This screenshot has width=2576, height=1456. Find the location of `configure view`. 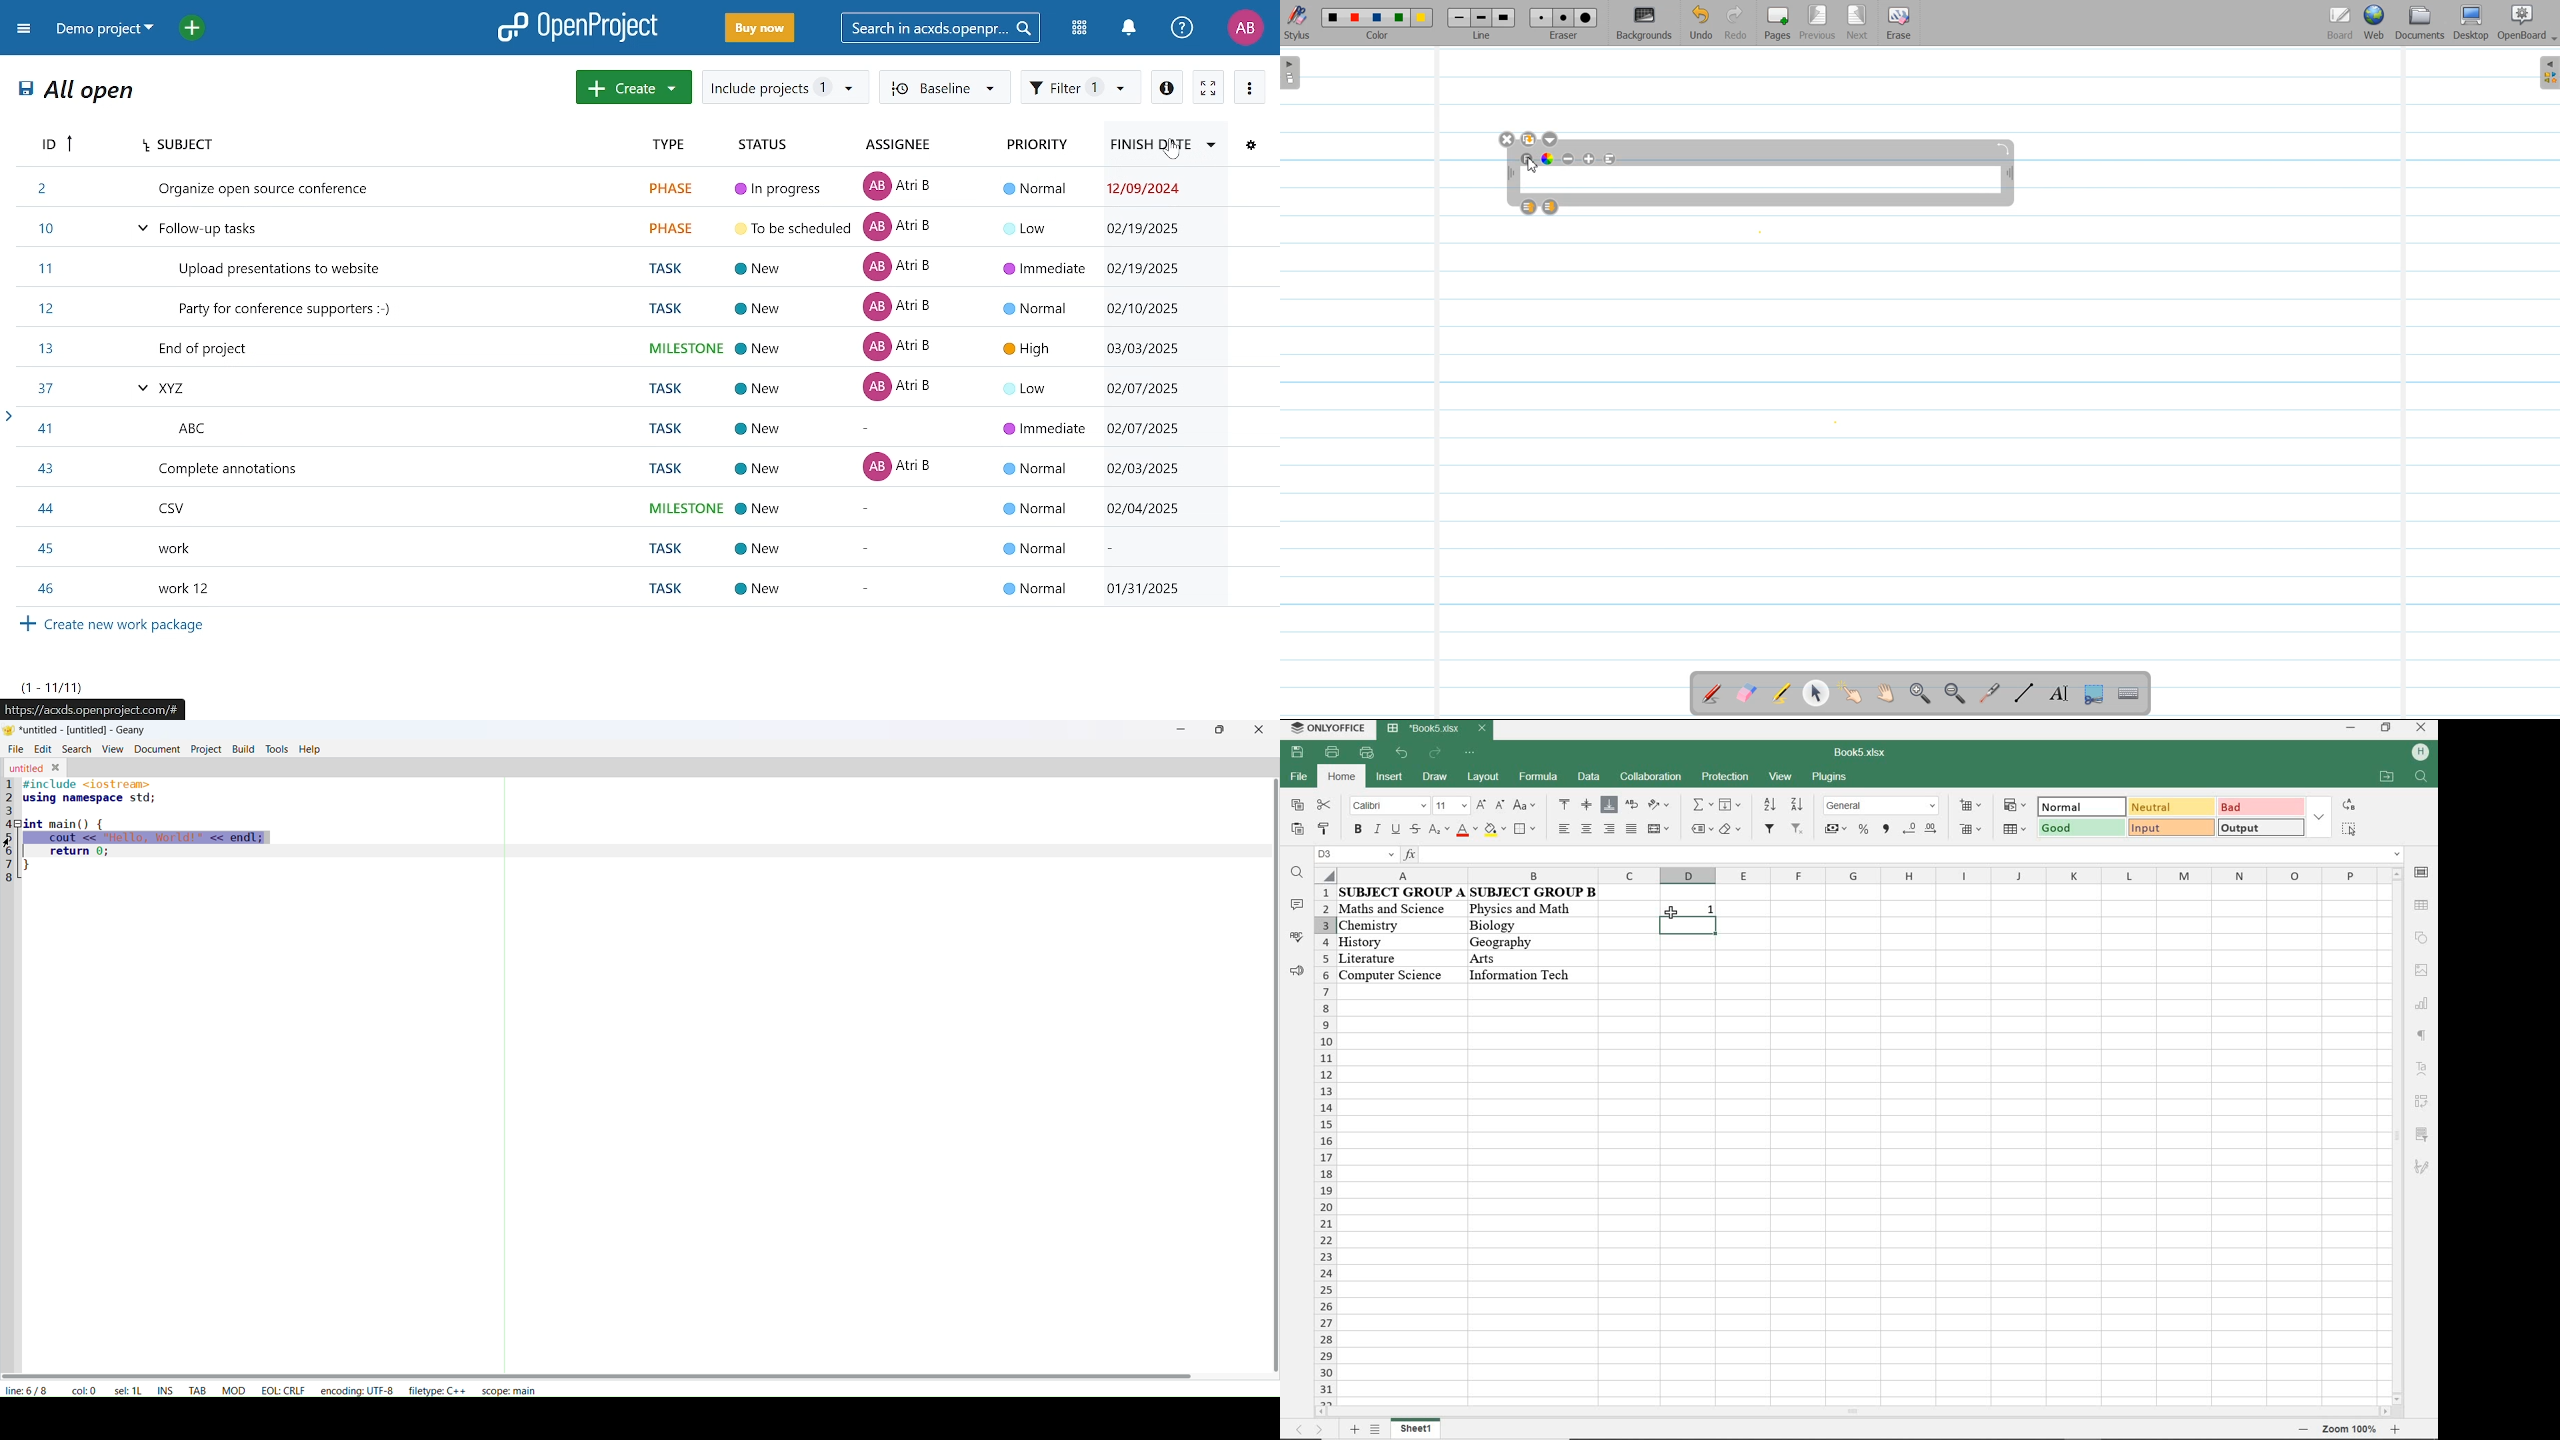

configure view is located at coordinates (1248, 148).